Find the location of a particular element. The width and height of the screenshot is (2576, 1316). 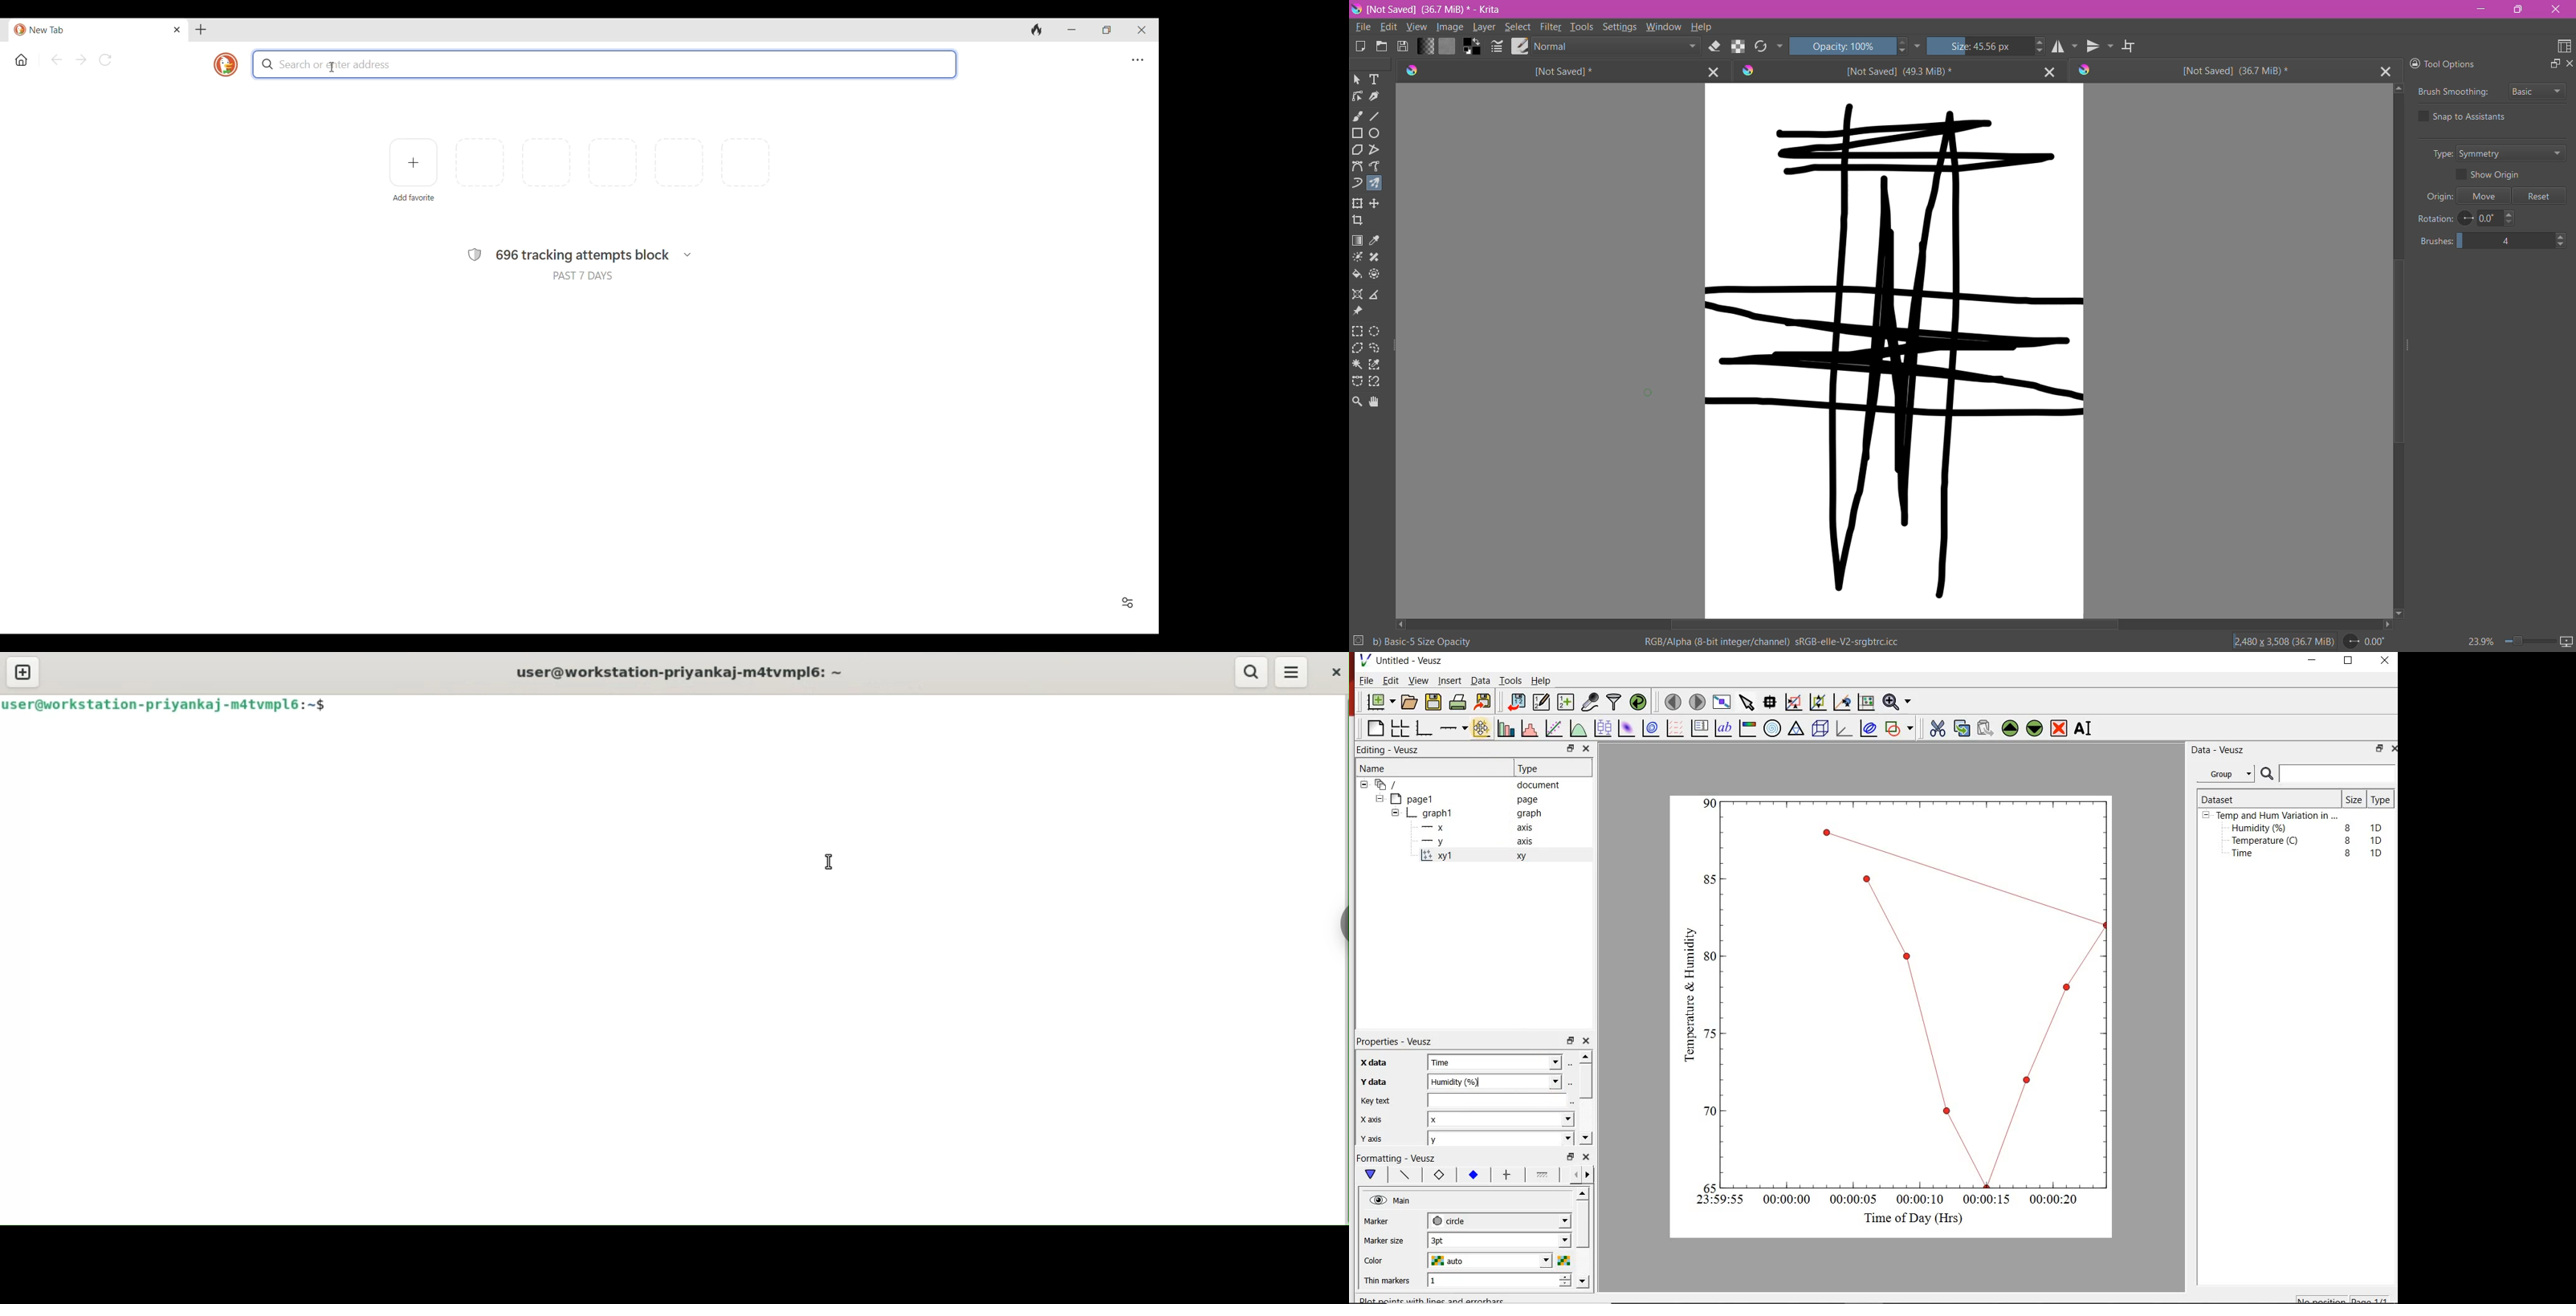

Tools is located at coordinates (1582, 26).